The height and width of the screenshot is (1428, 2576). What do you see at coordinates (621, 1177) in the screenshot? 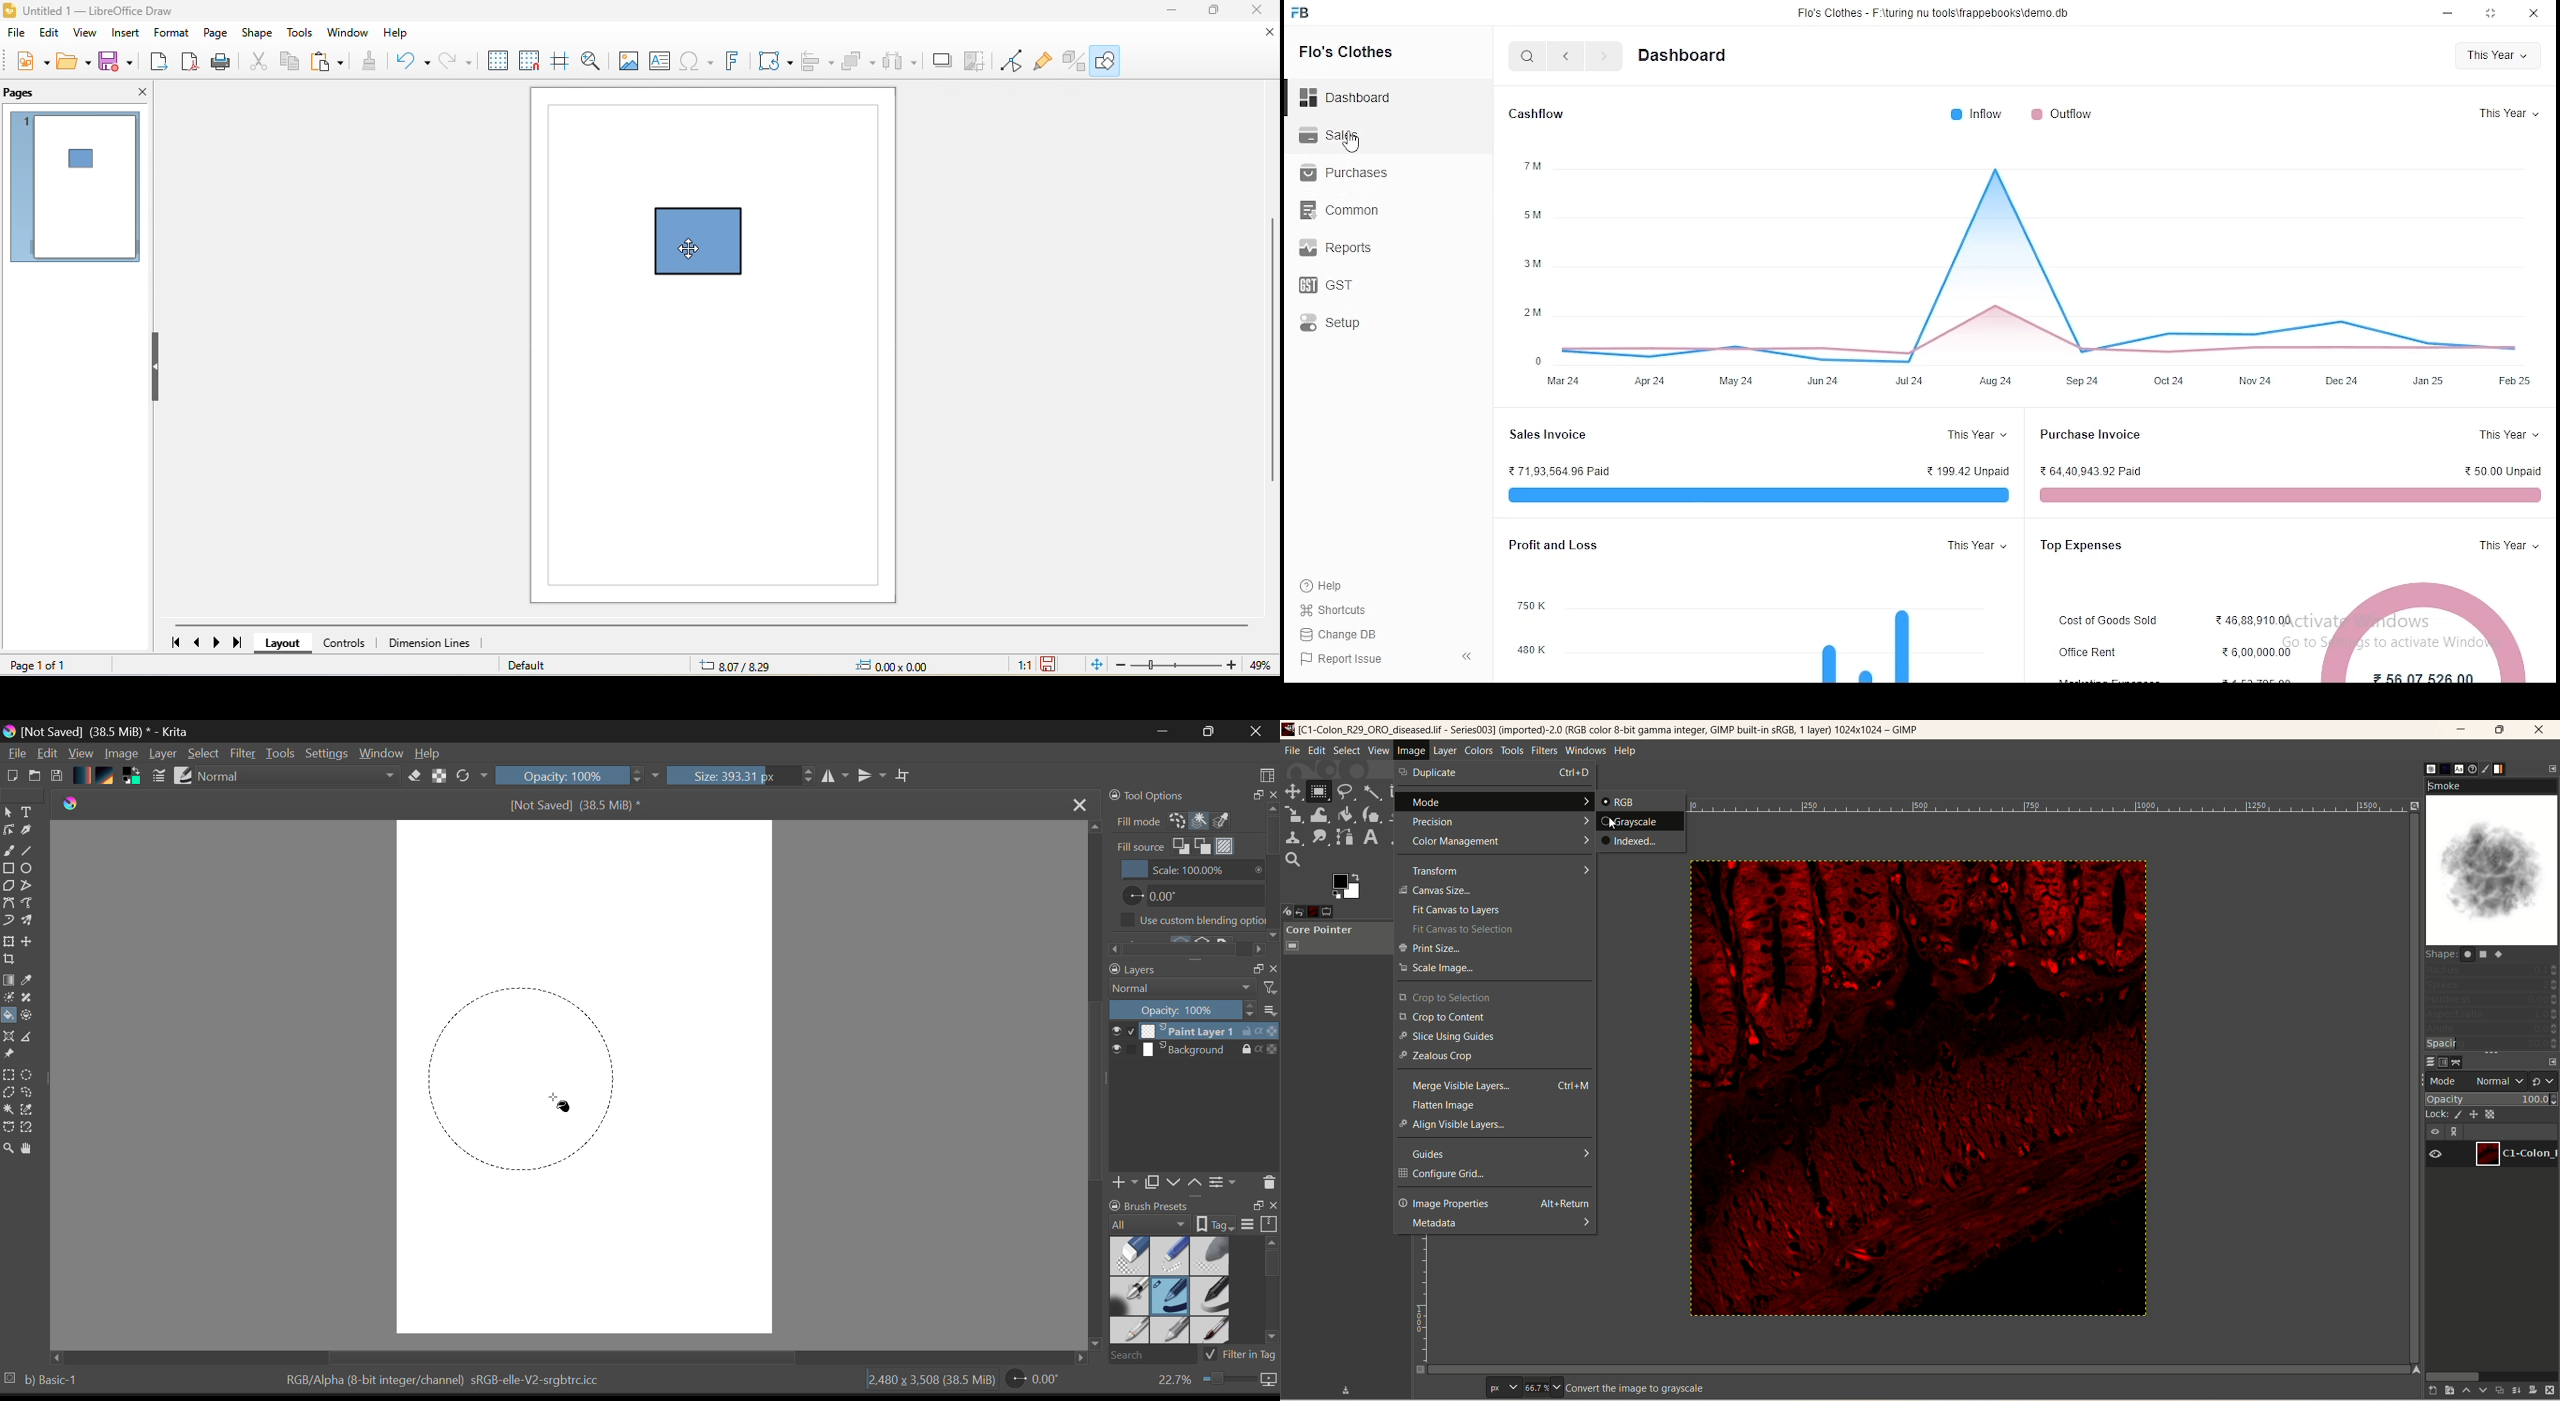
I see `MOUSE_UP Cursor Position` at bounding box center [621, 1177].